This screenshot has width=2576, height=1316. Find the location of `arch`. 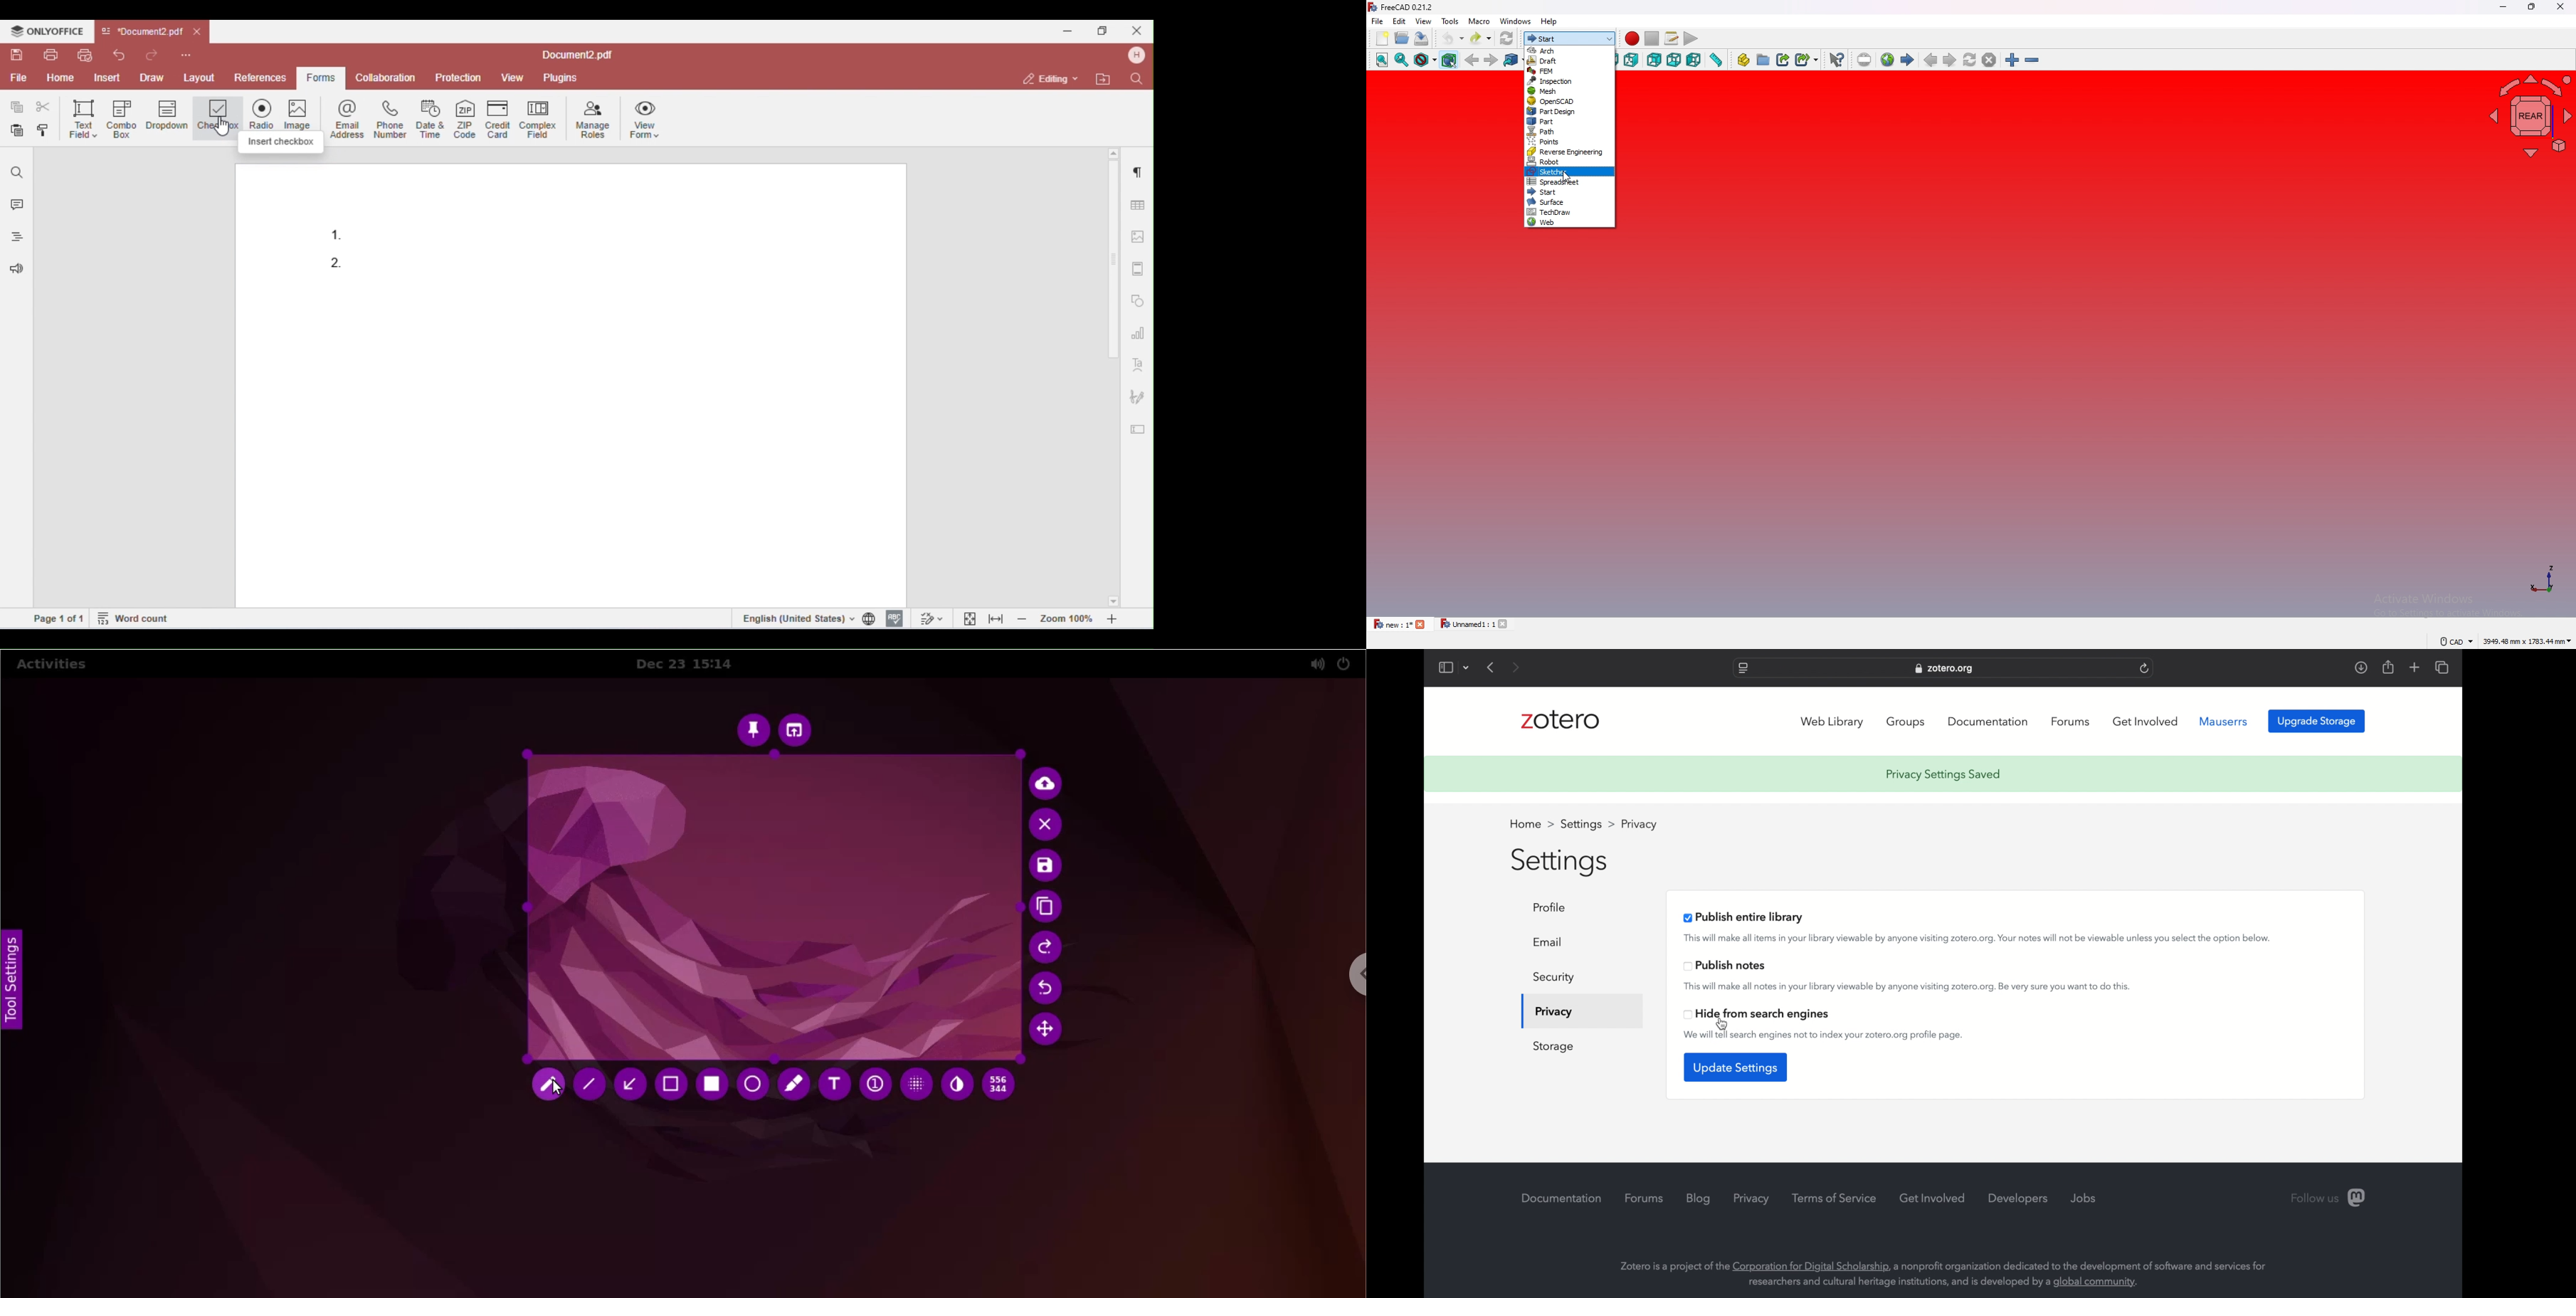

arch is located at coordinates (1569, 50).